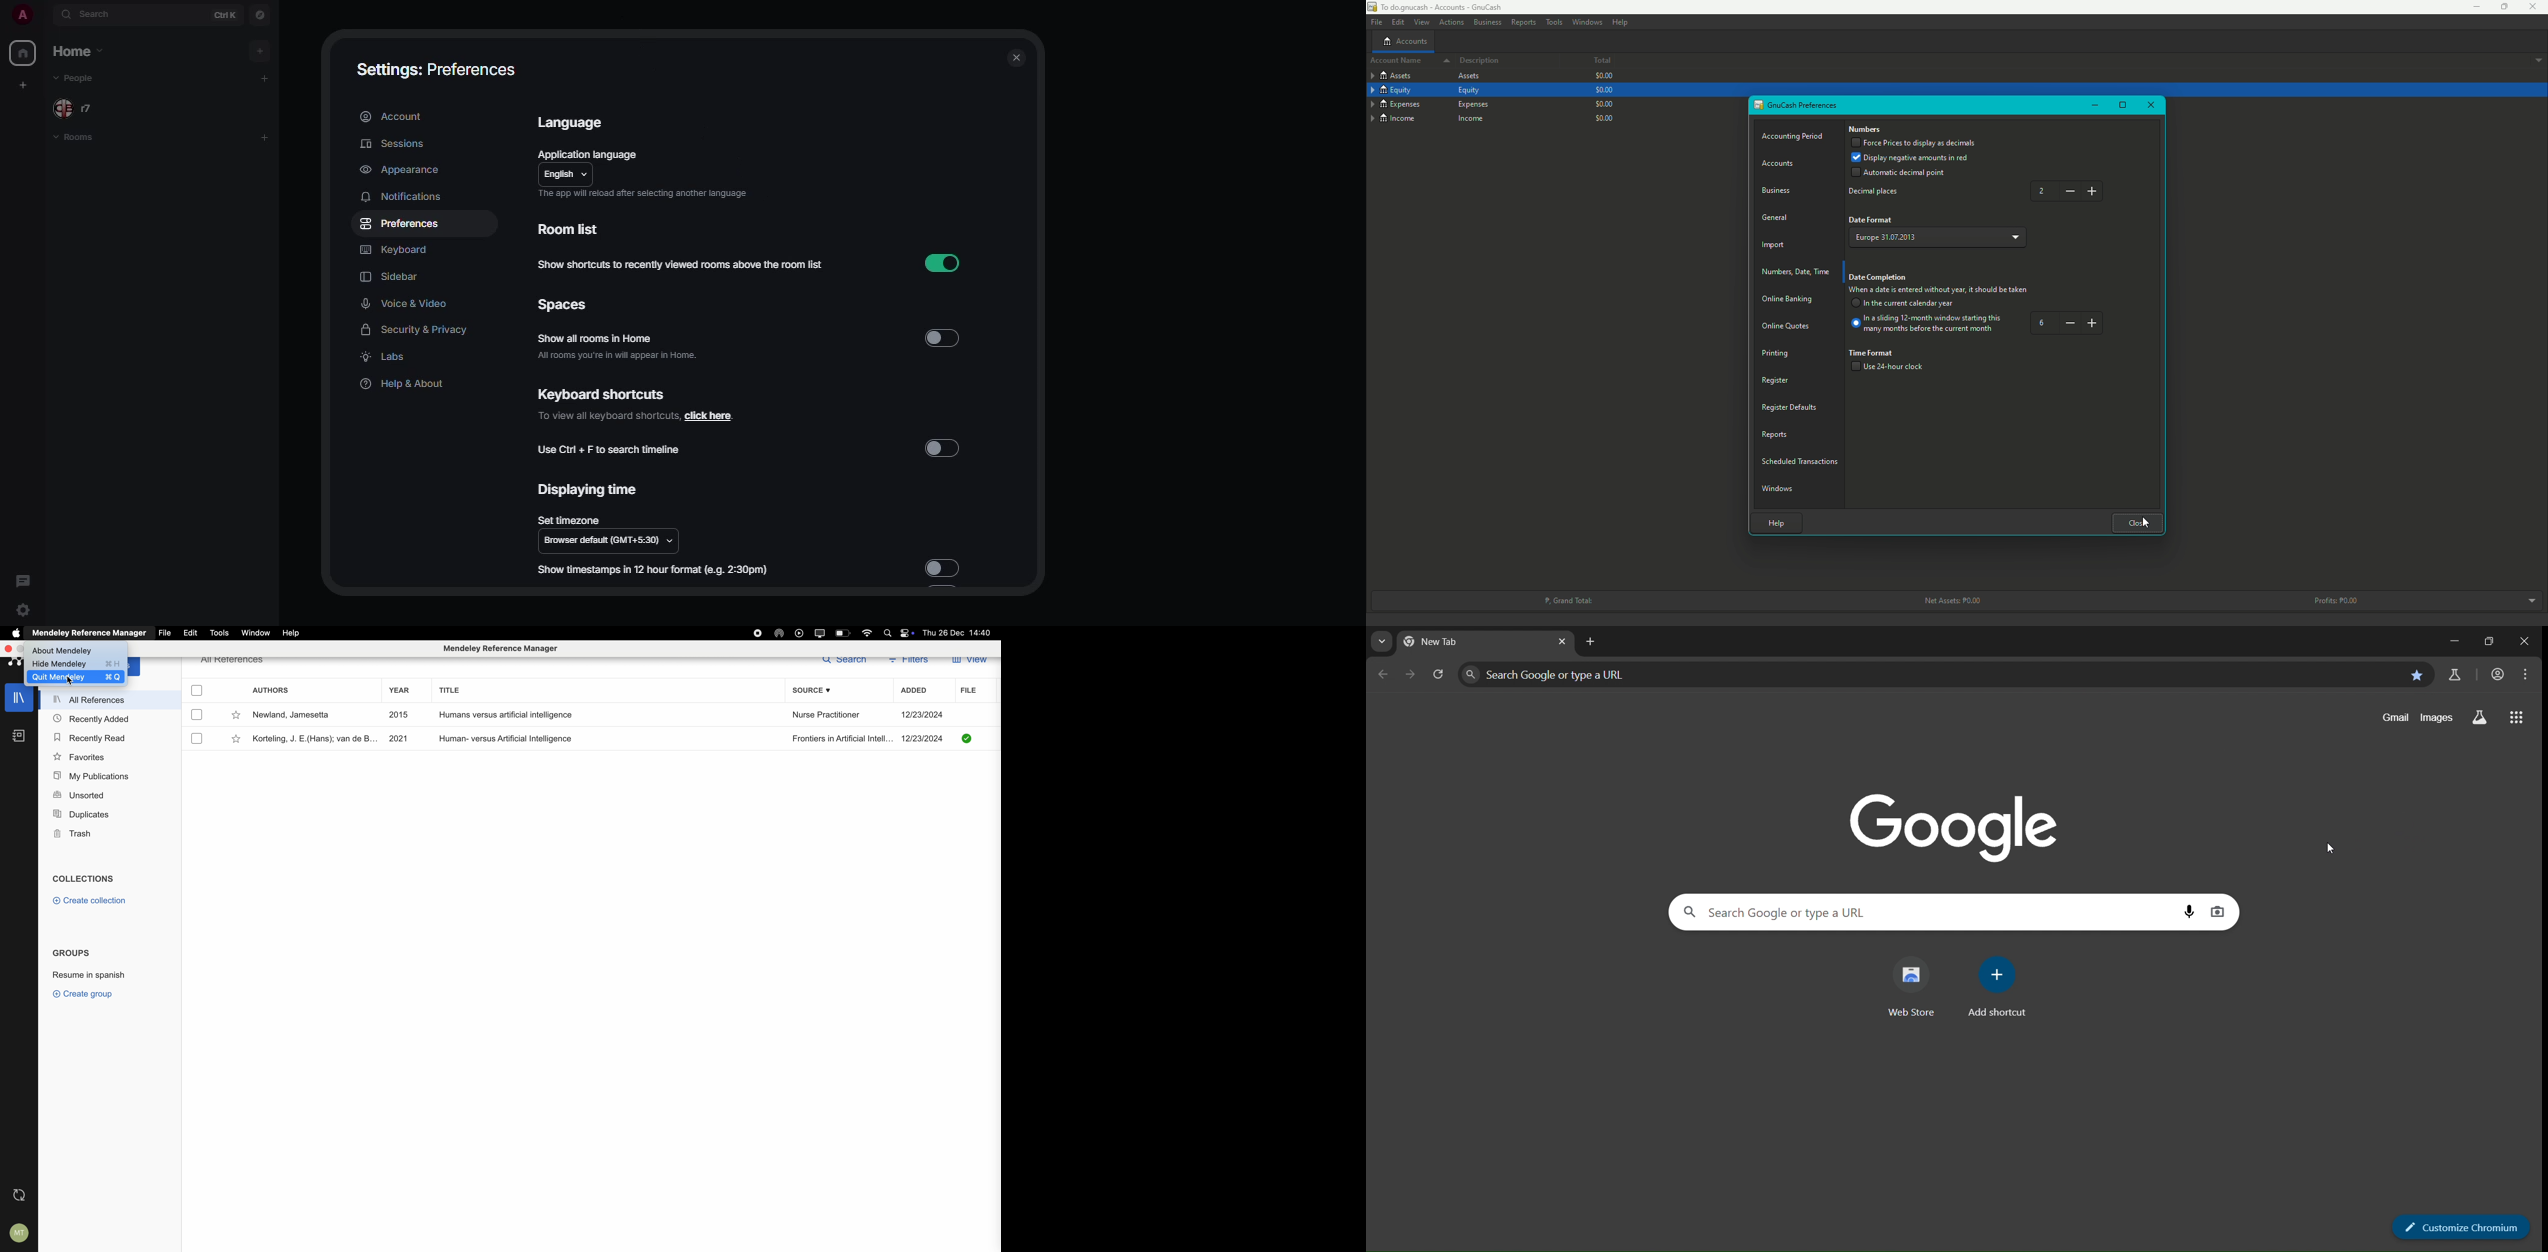  Describe the element at coordinates (1561, 642) in the screenshot. I see `close tab` at that location.